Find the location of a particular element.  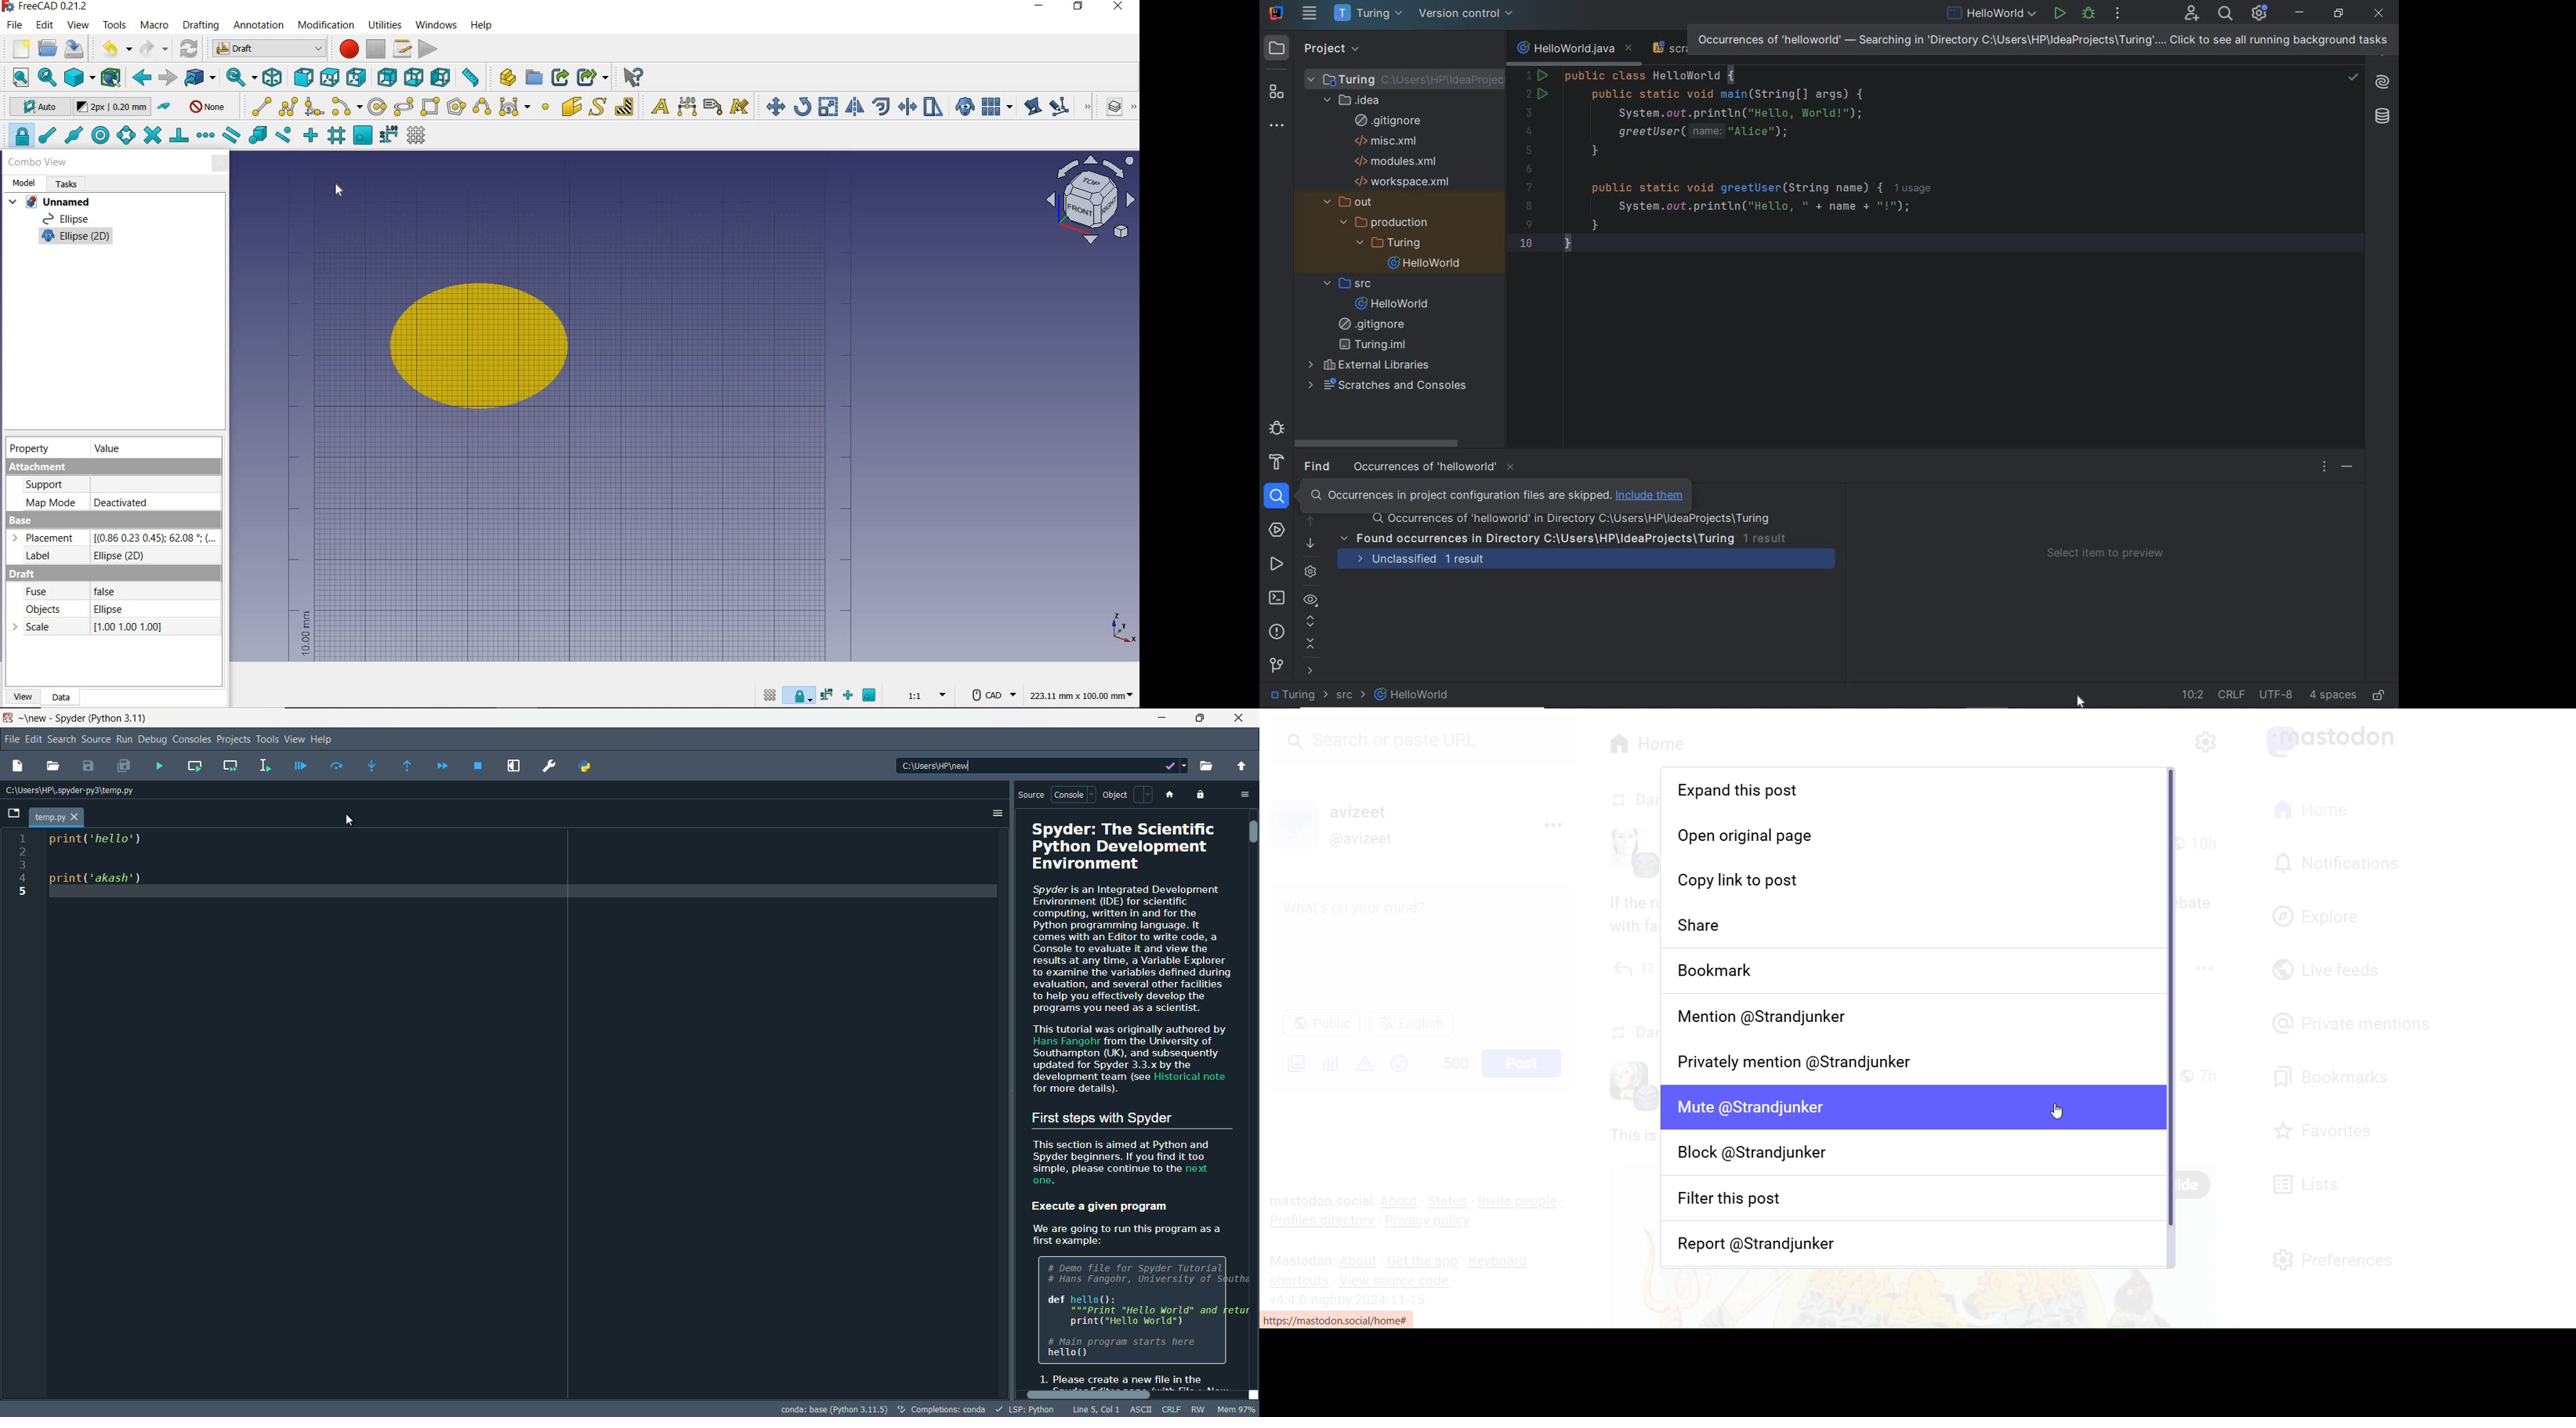

conda:base(python 3.11.5) is located at coordinates (834, 1409).